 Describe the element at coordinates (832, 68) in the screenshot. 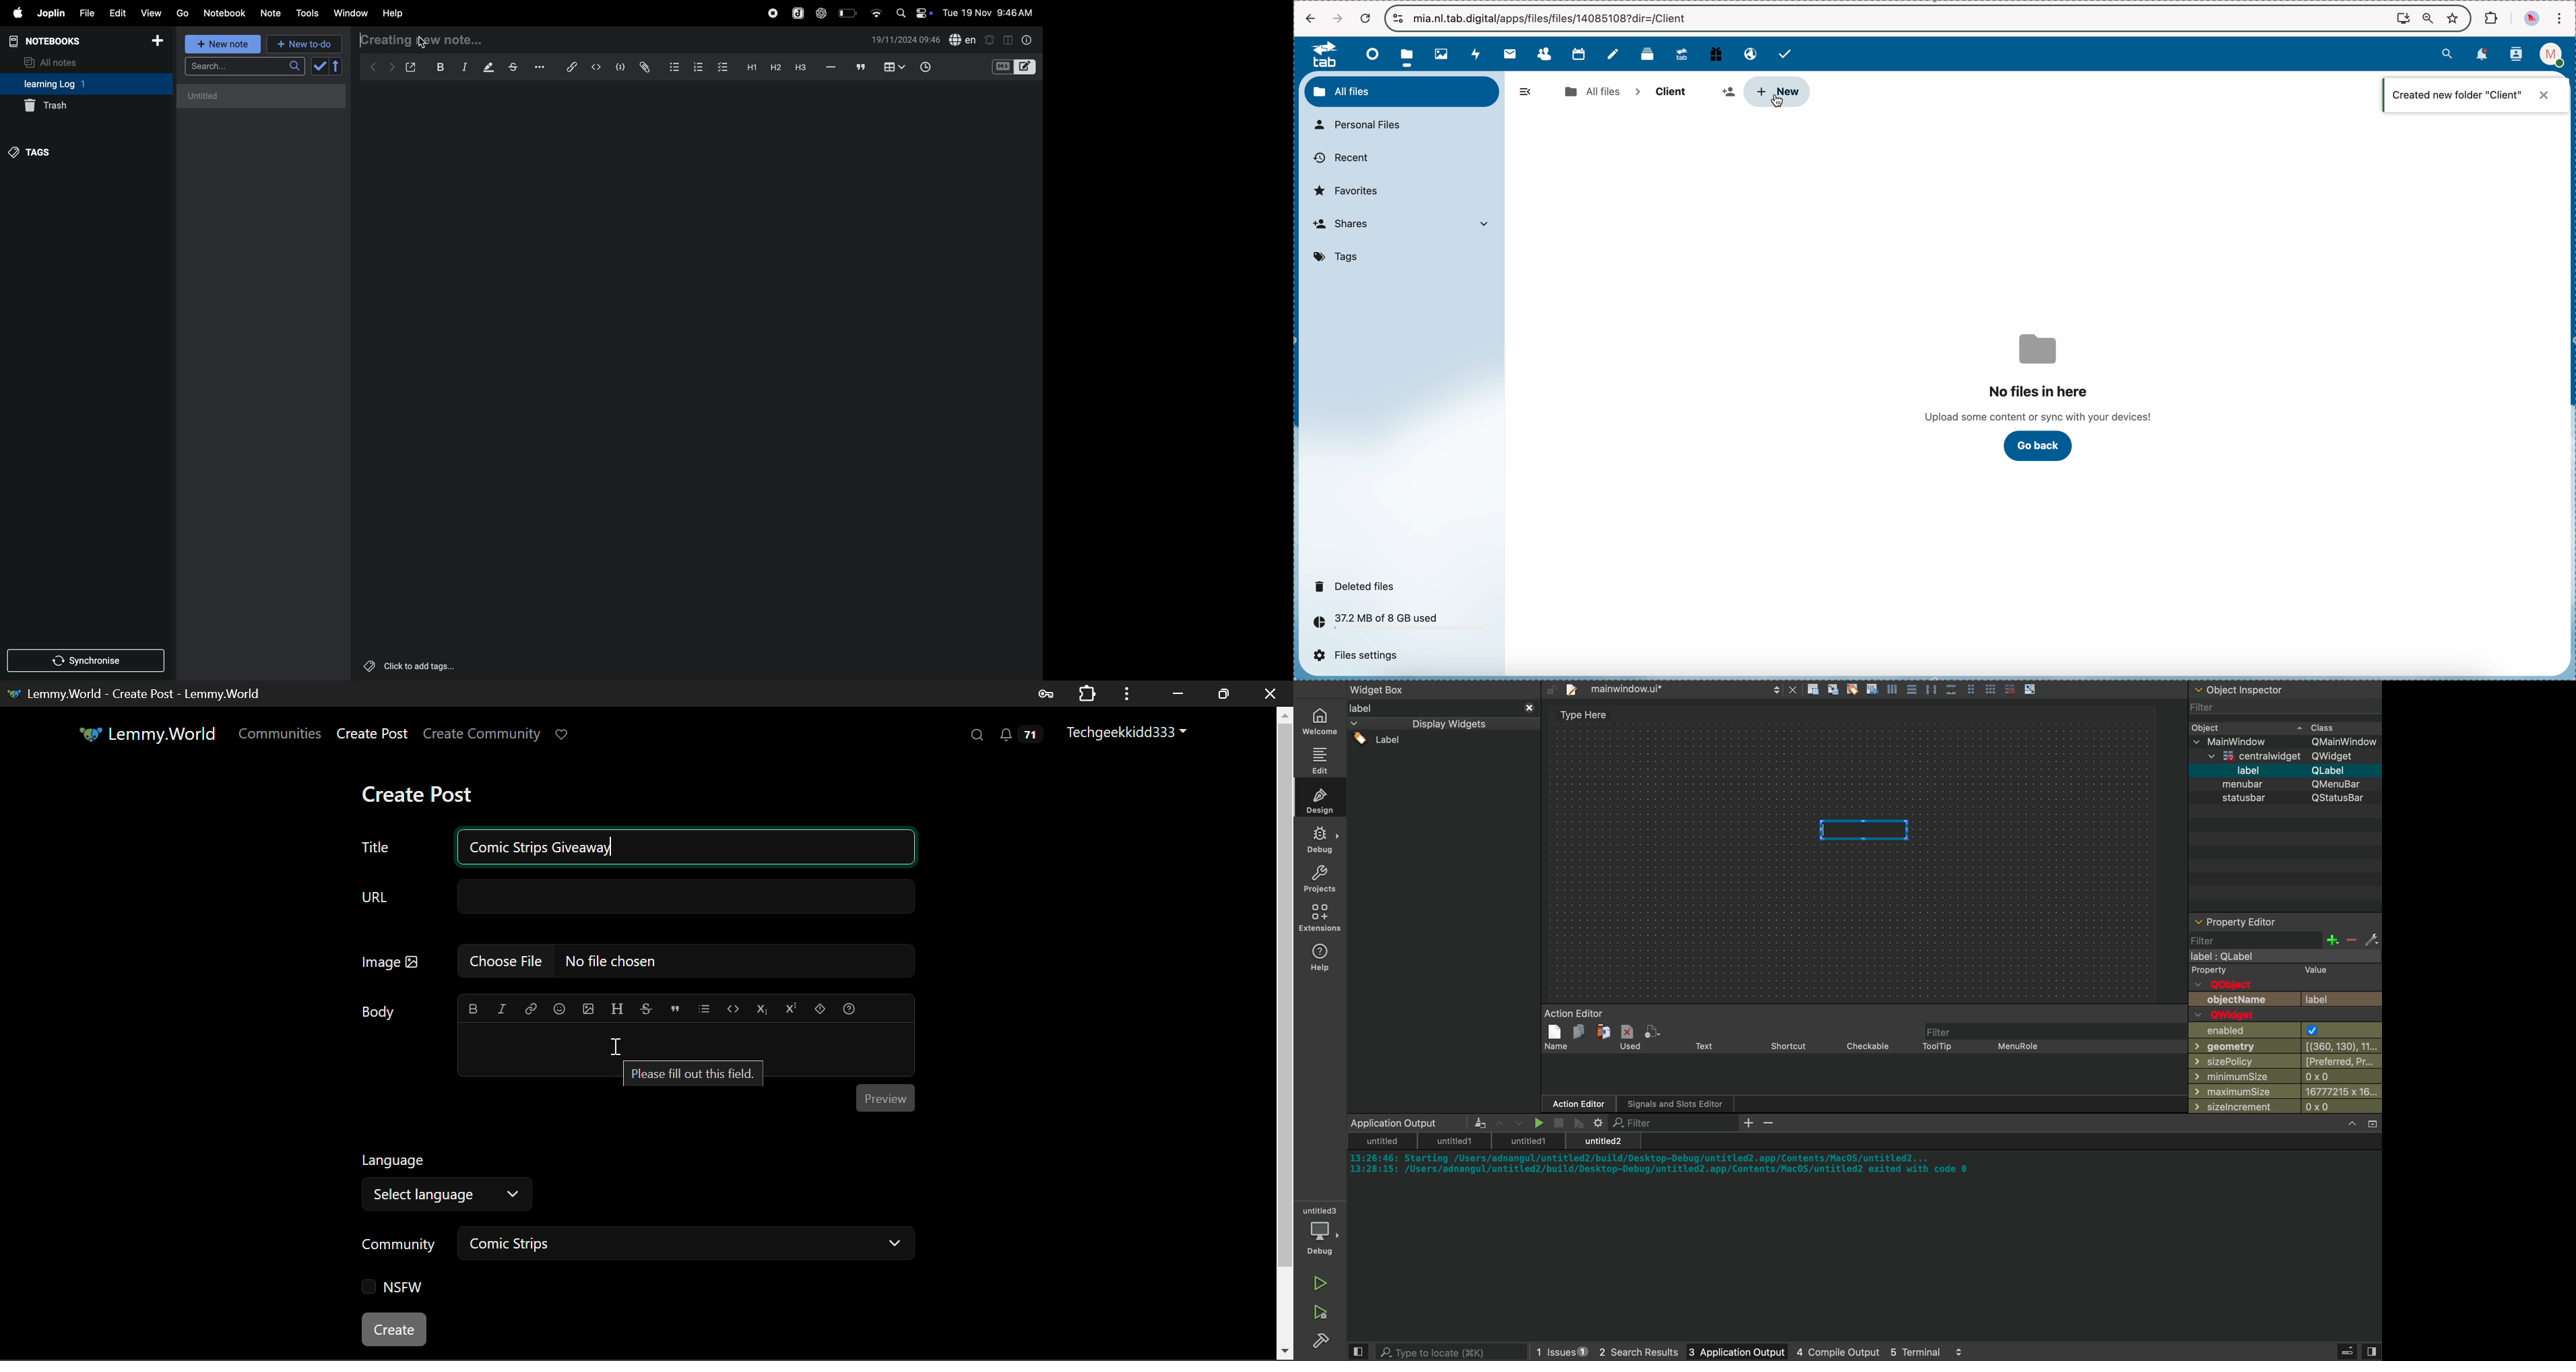

I see `hifen` at that location.